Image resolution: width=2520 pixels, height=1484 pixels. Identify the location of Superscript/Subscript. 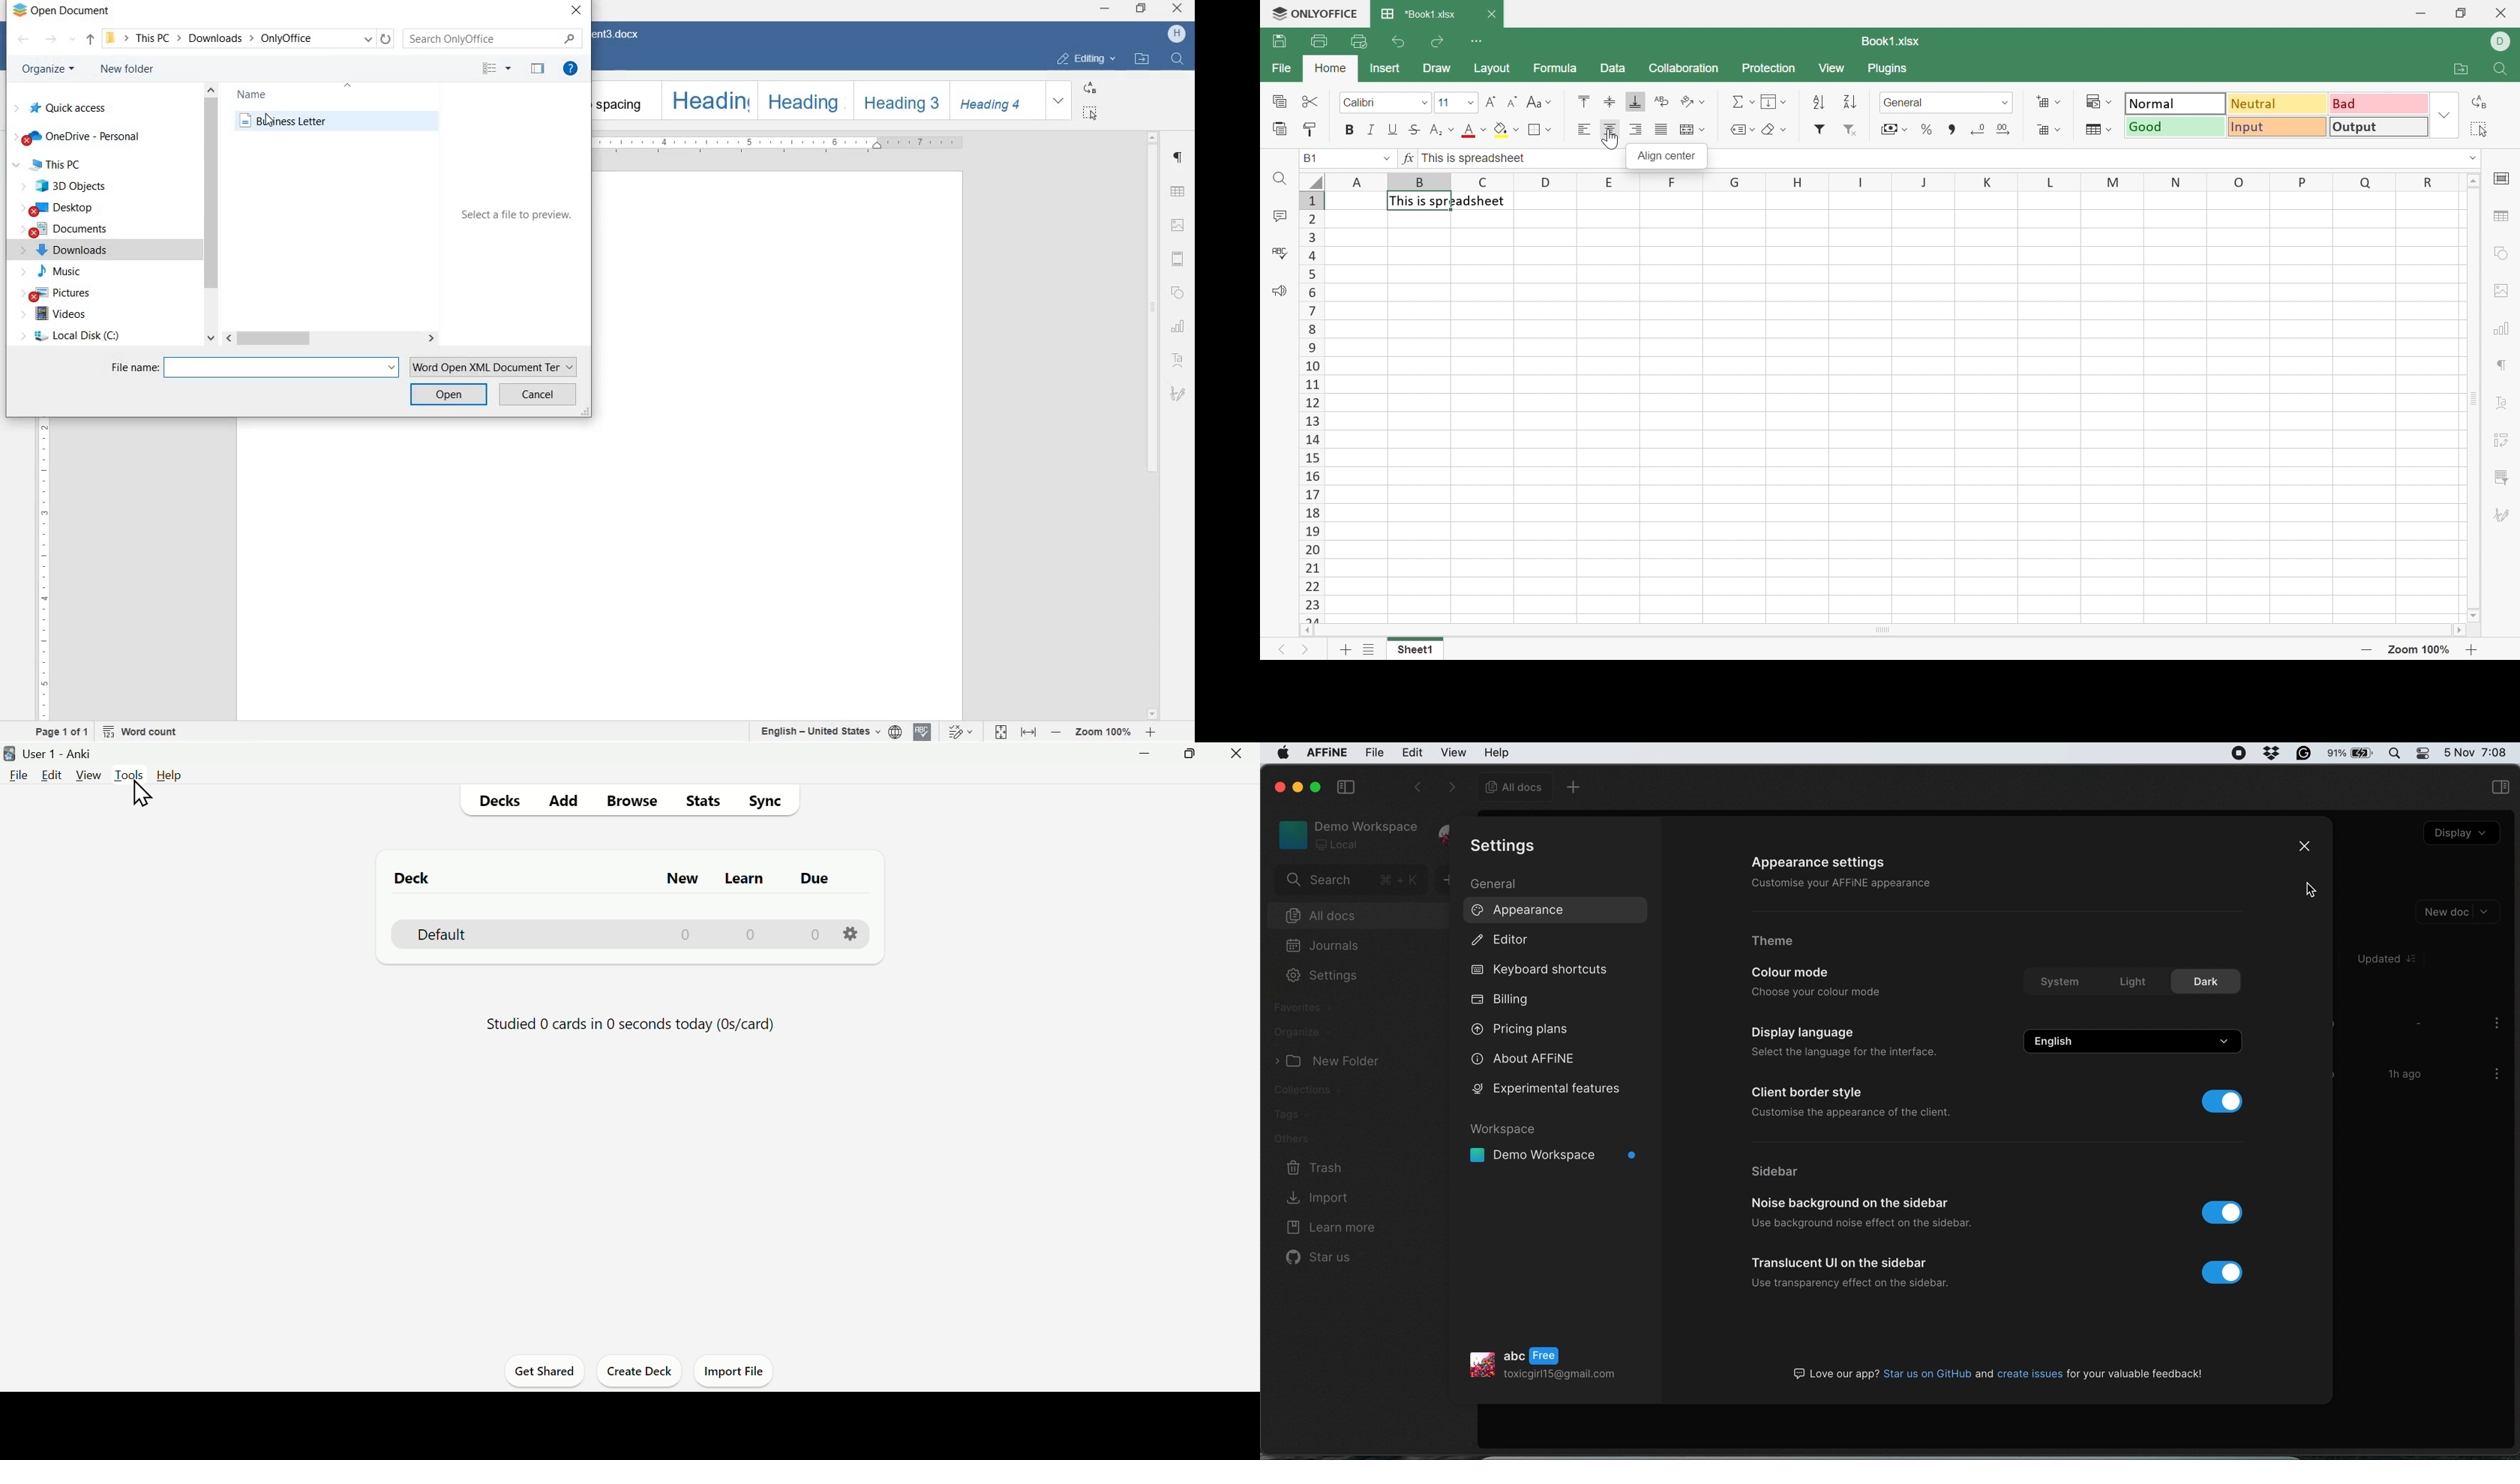
(1435, 130).